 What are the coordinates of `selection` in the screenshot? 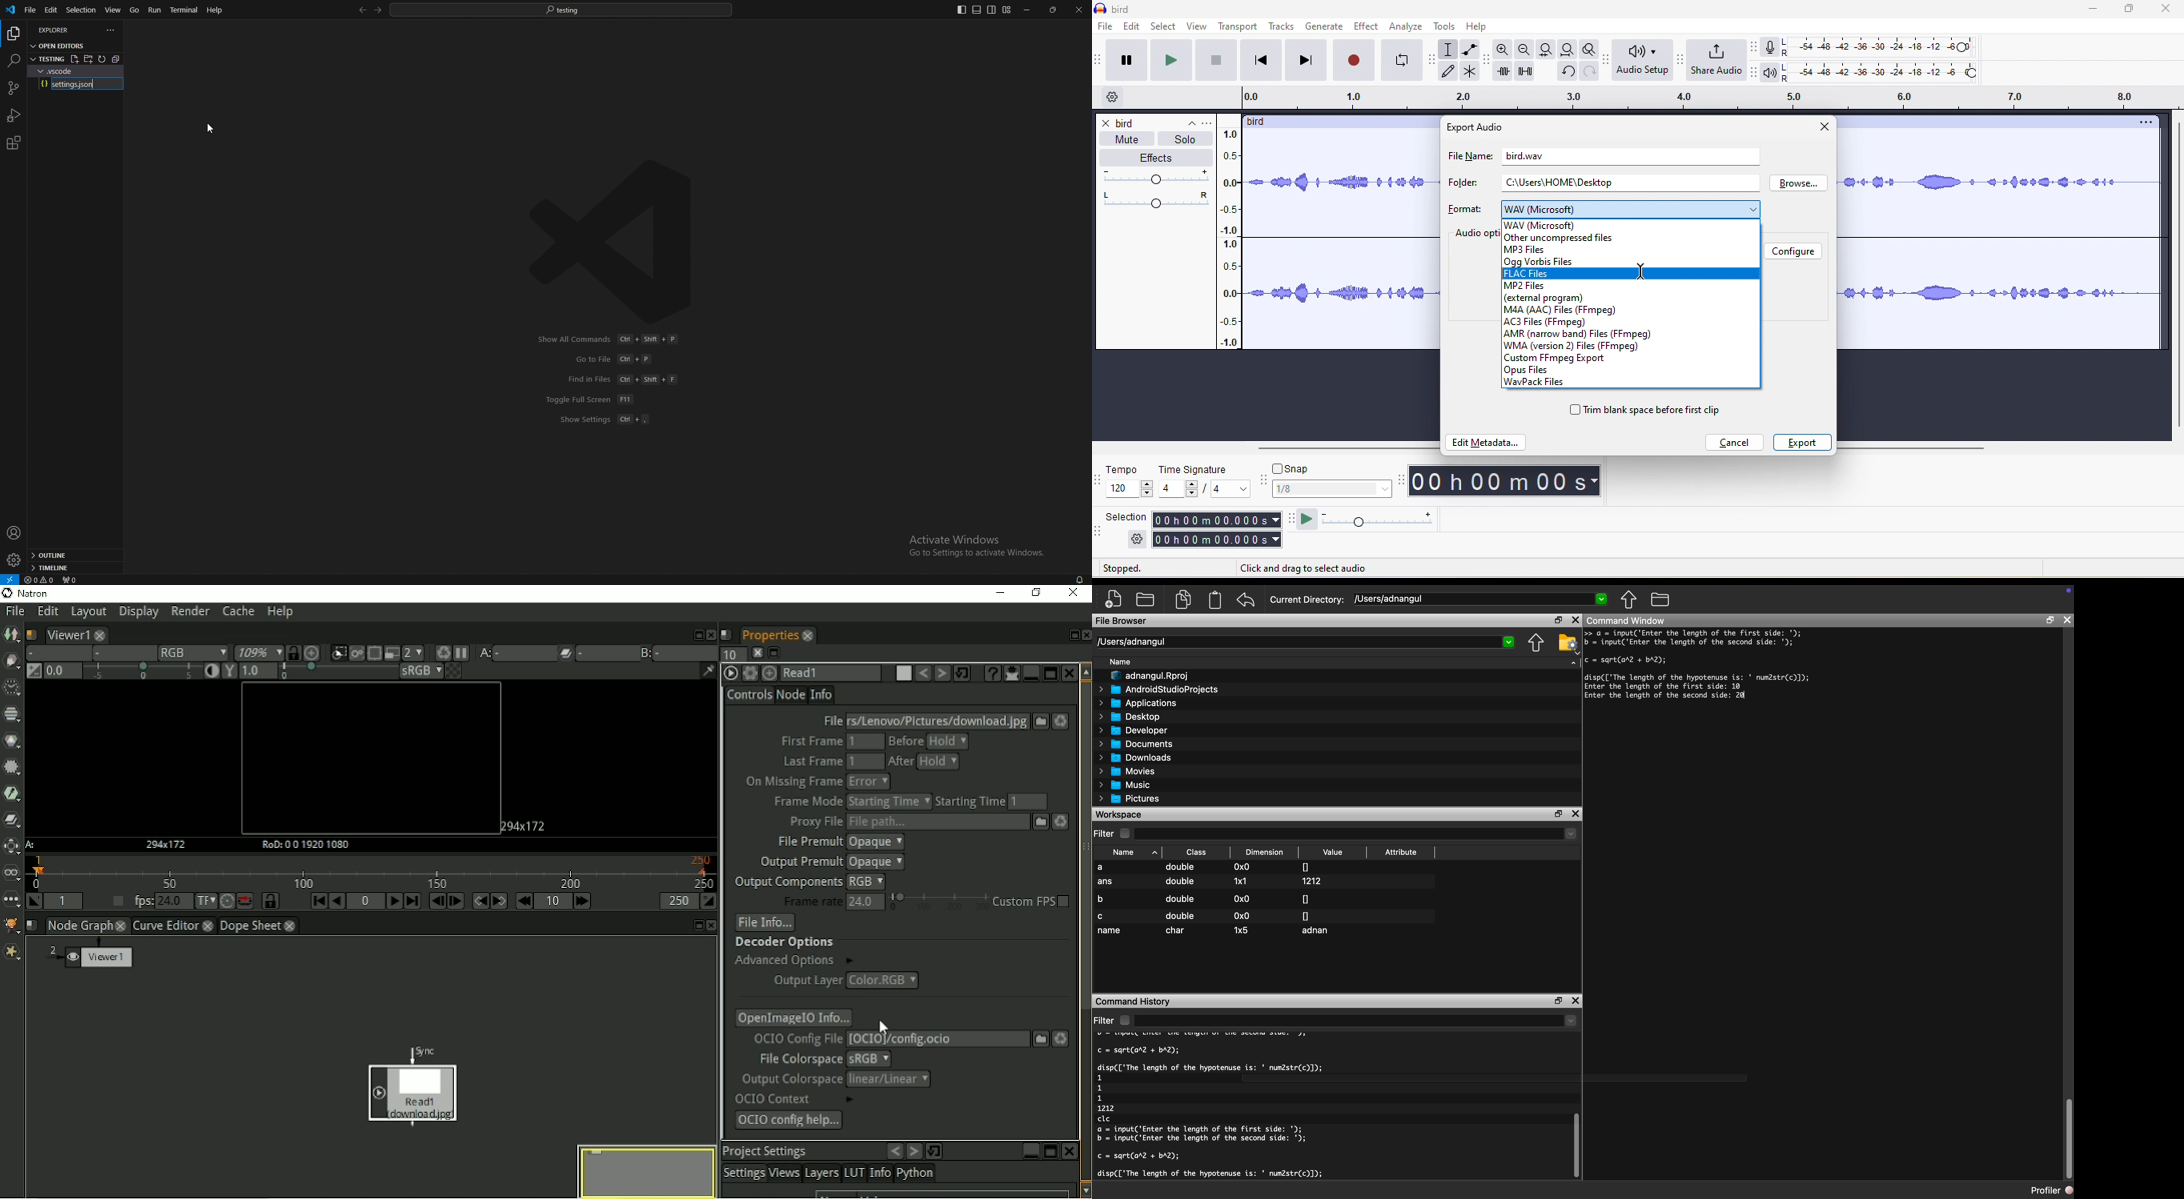 It's located at (1214, 530).